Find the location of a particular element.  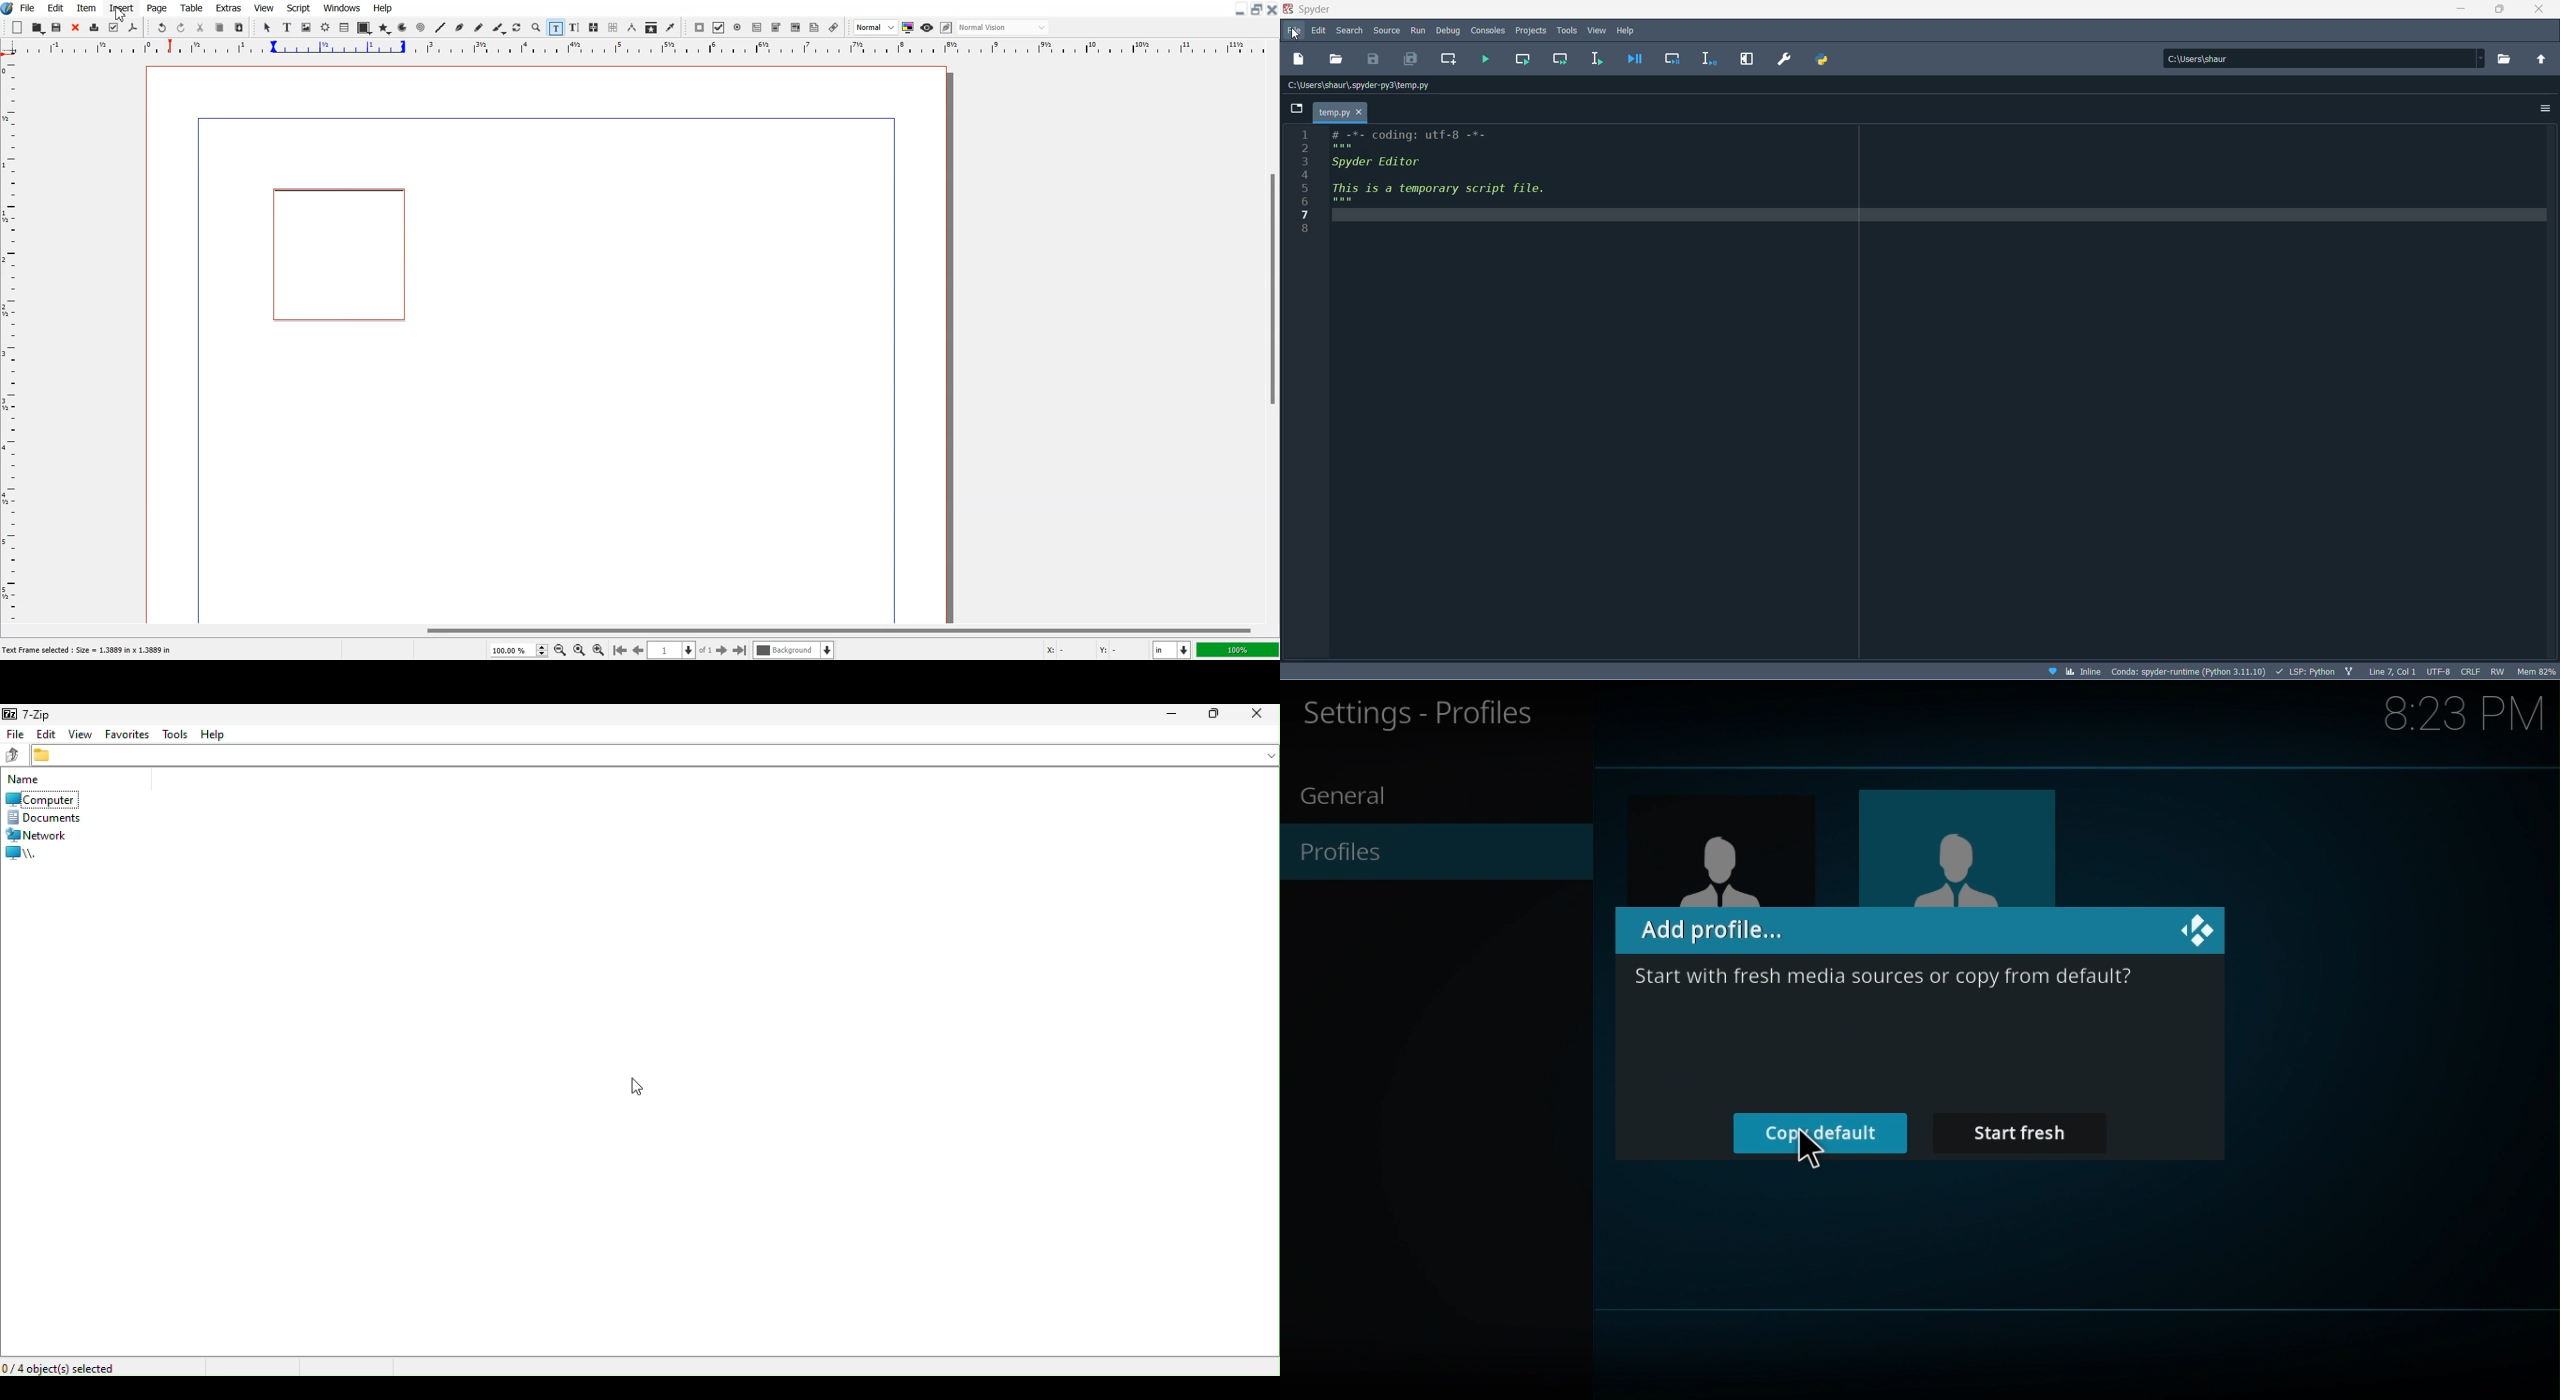

inline is located at coordinates (2082, 671).